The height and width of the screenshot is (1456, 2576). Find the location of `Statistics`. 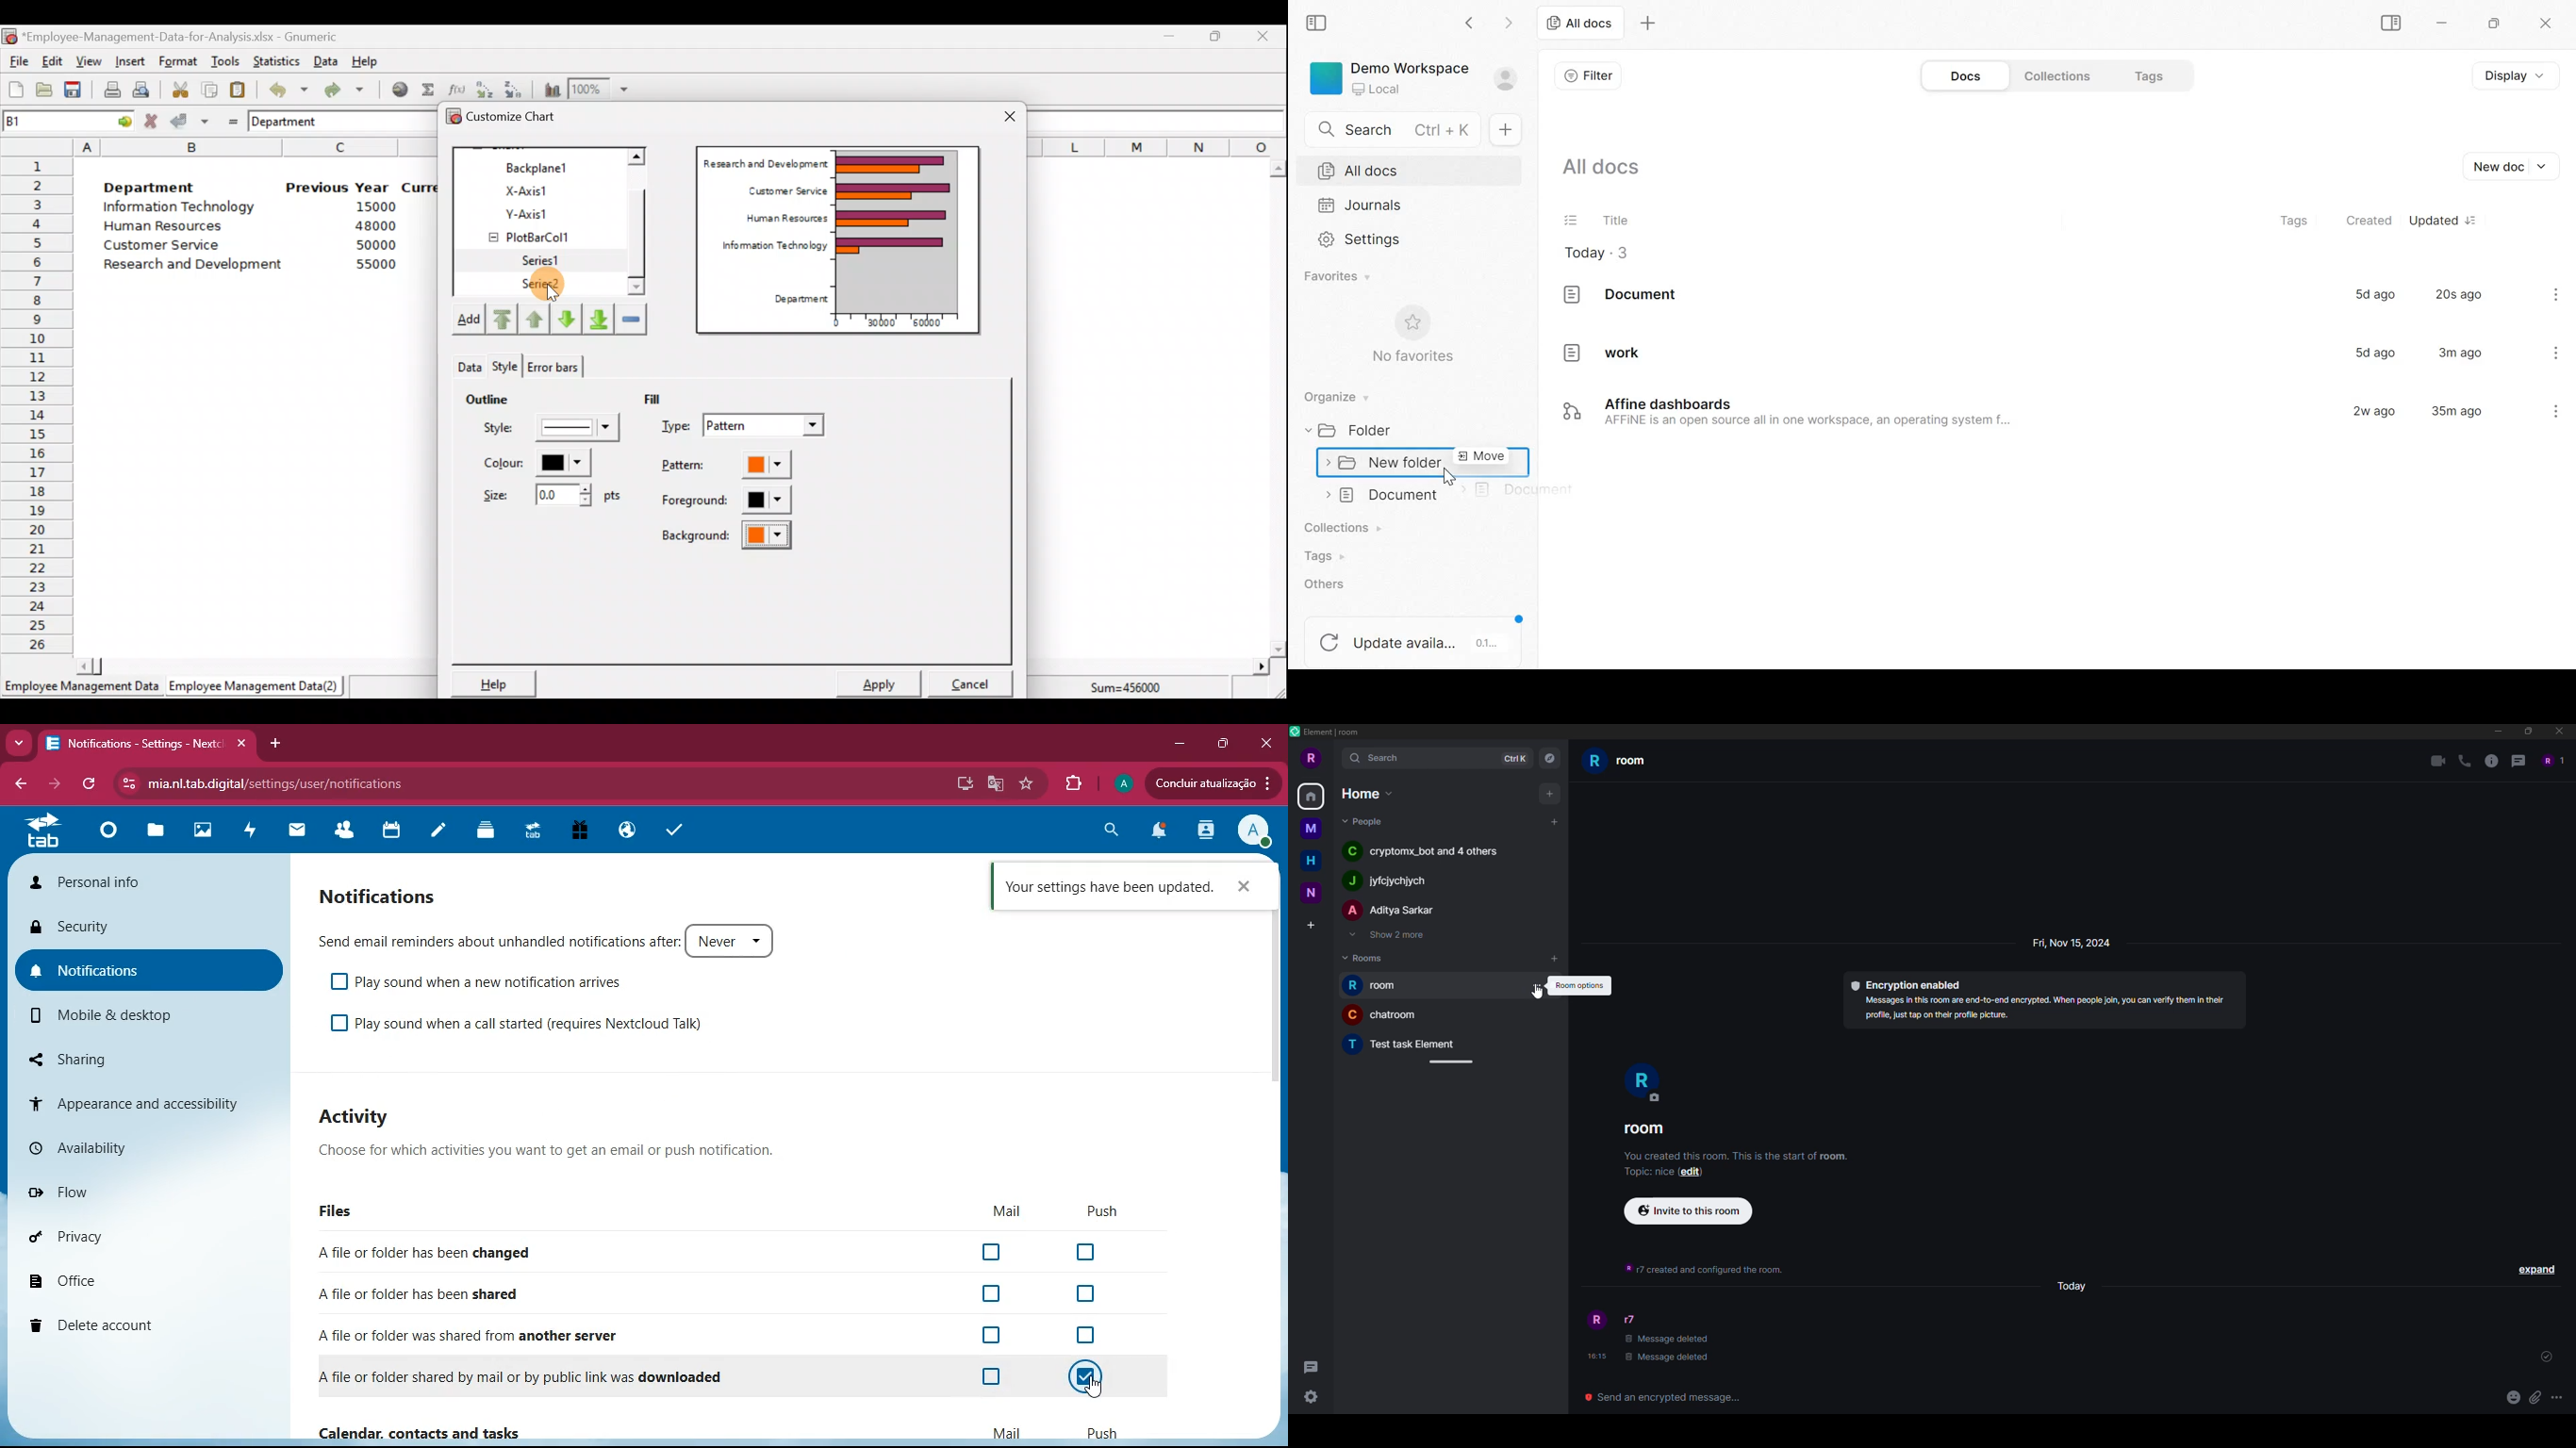

Statistics is located at coordinates (274, 60).